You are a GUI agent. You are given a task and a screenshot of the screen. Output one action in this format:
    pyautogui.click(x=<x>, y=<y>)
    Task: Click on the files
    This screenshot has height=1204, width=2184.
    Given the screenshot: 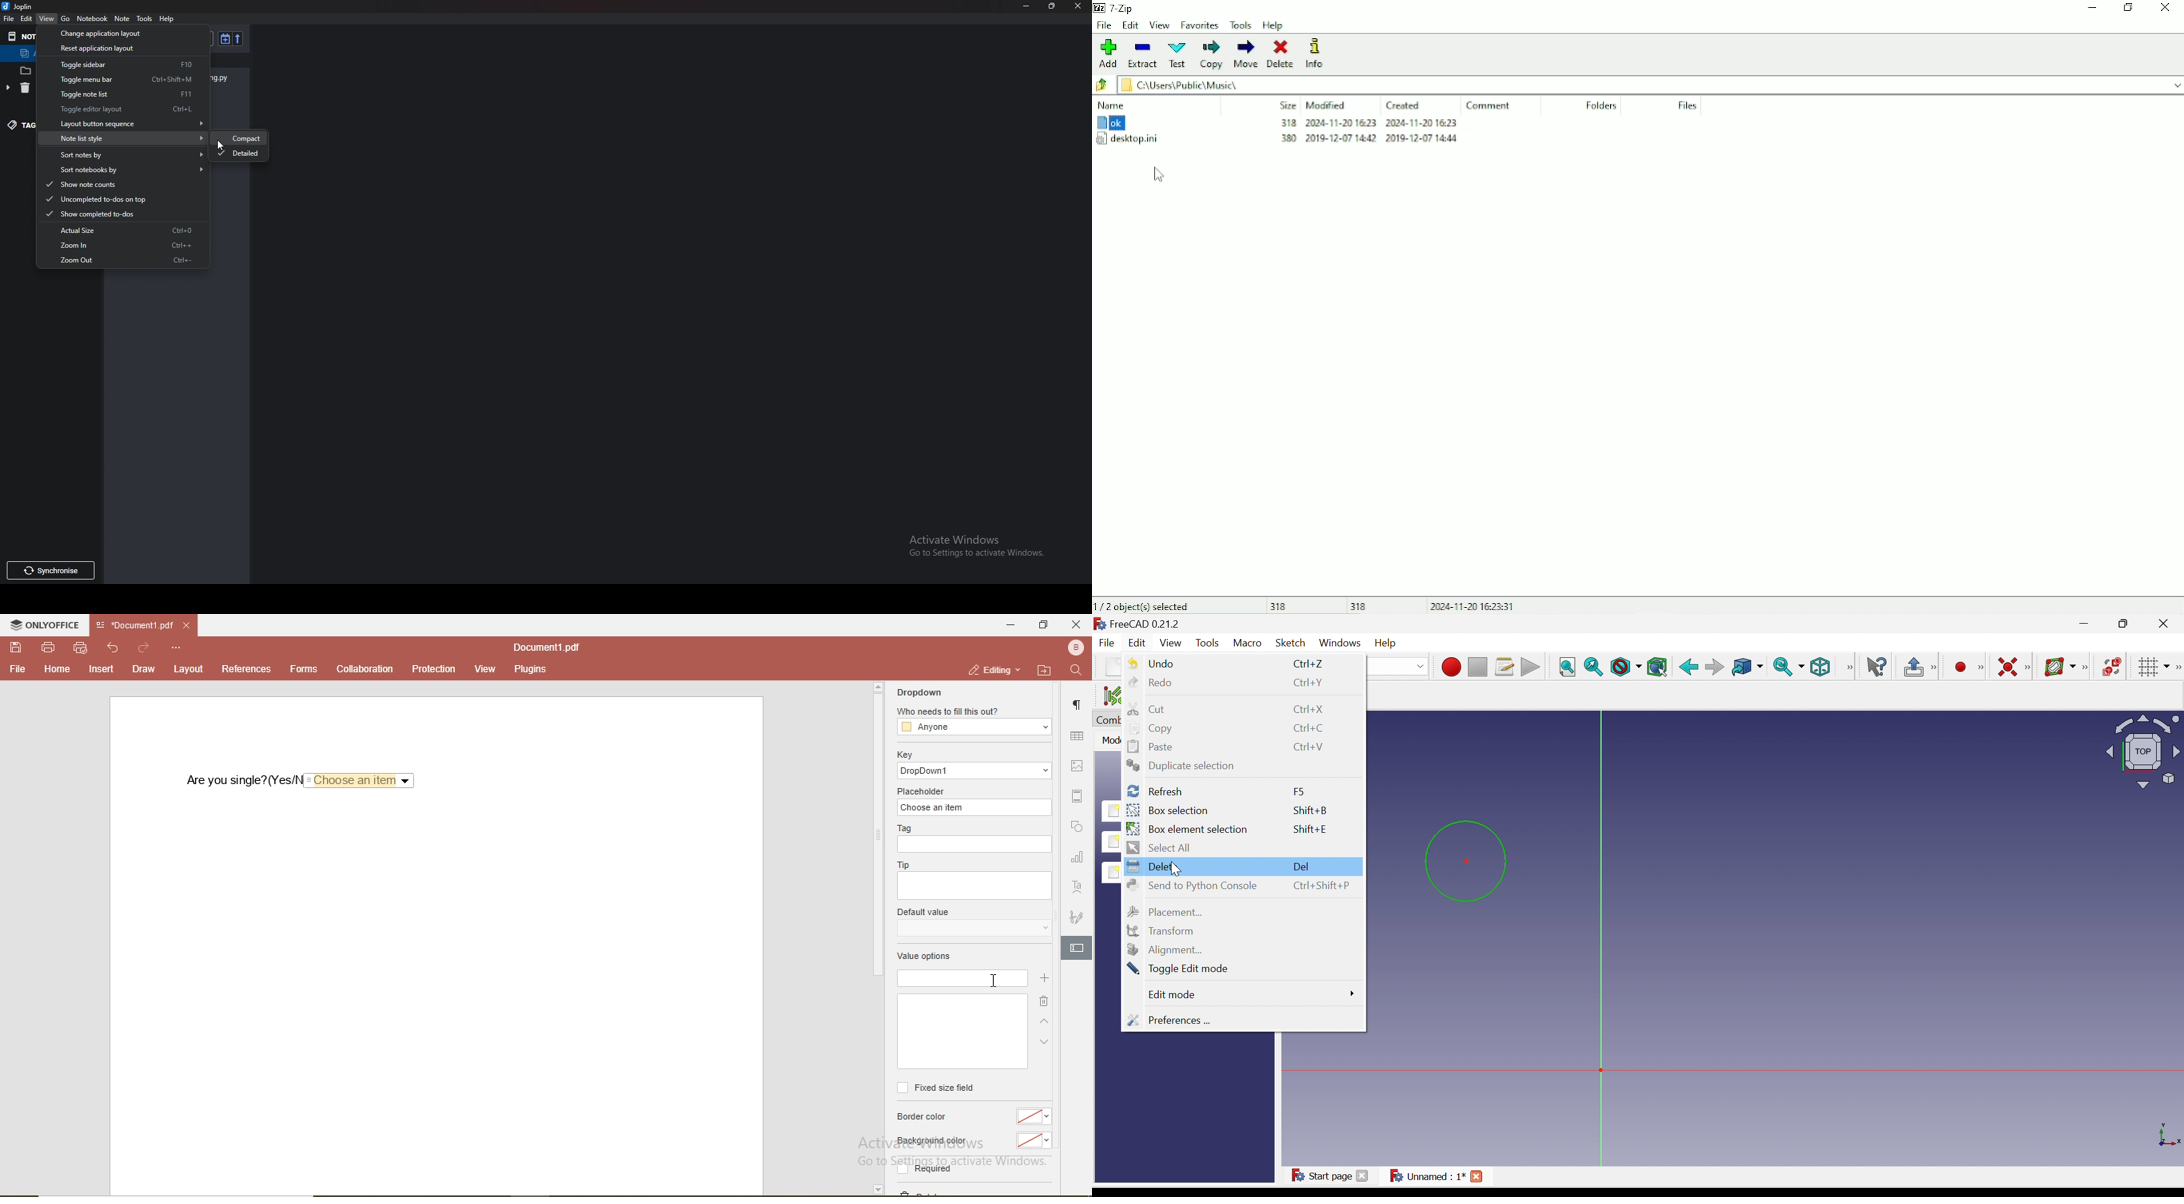 What is the action you would take?
    pyautogui.click(x=24, y=69)
    